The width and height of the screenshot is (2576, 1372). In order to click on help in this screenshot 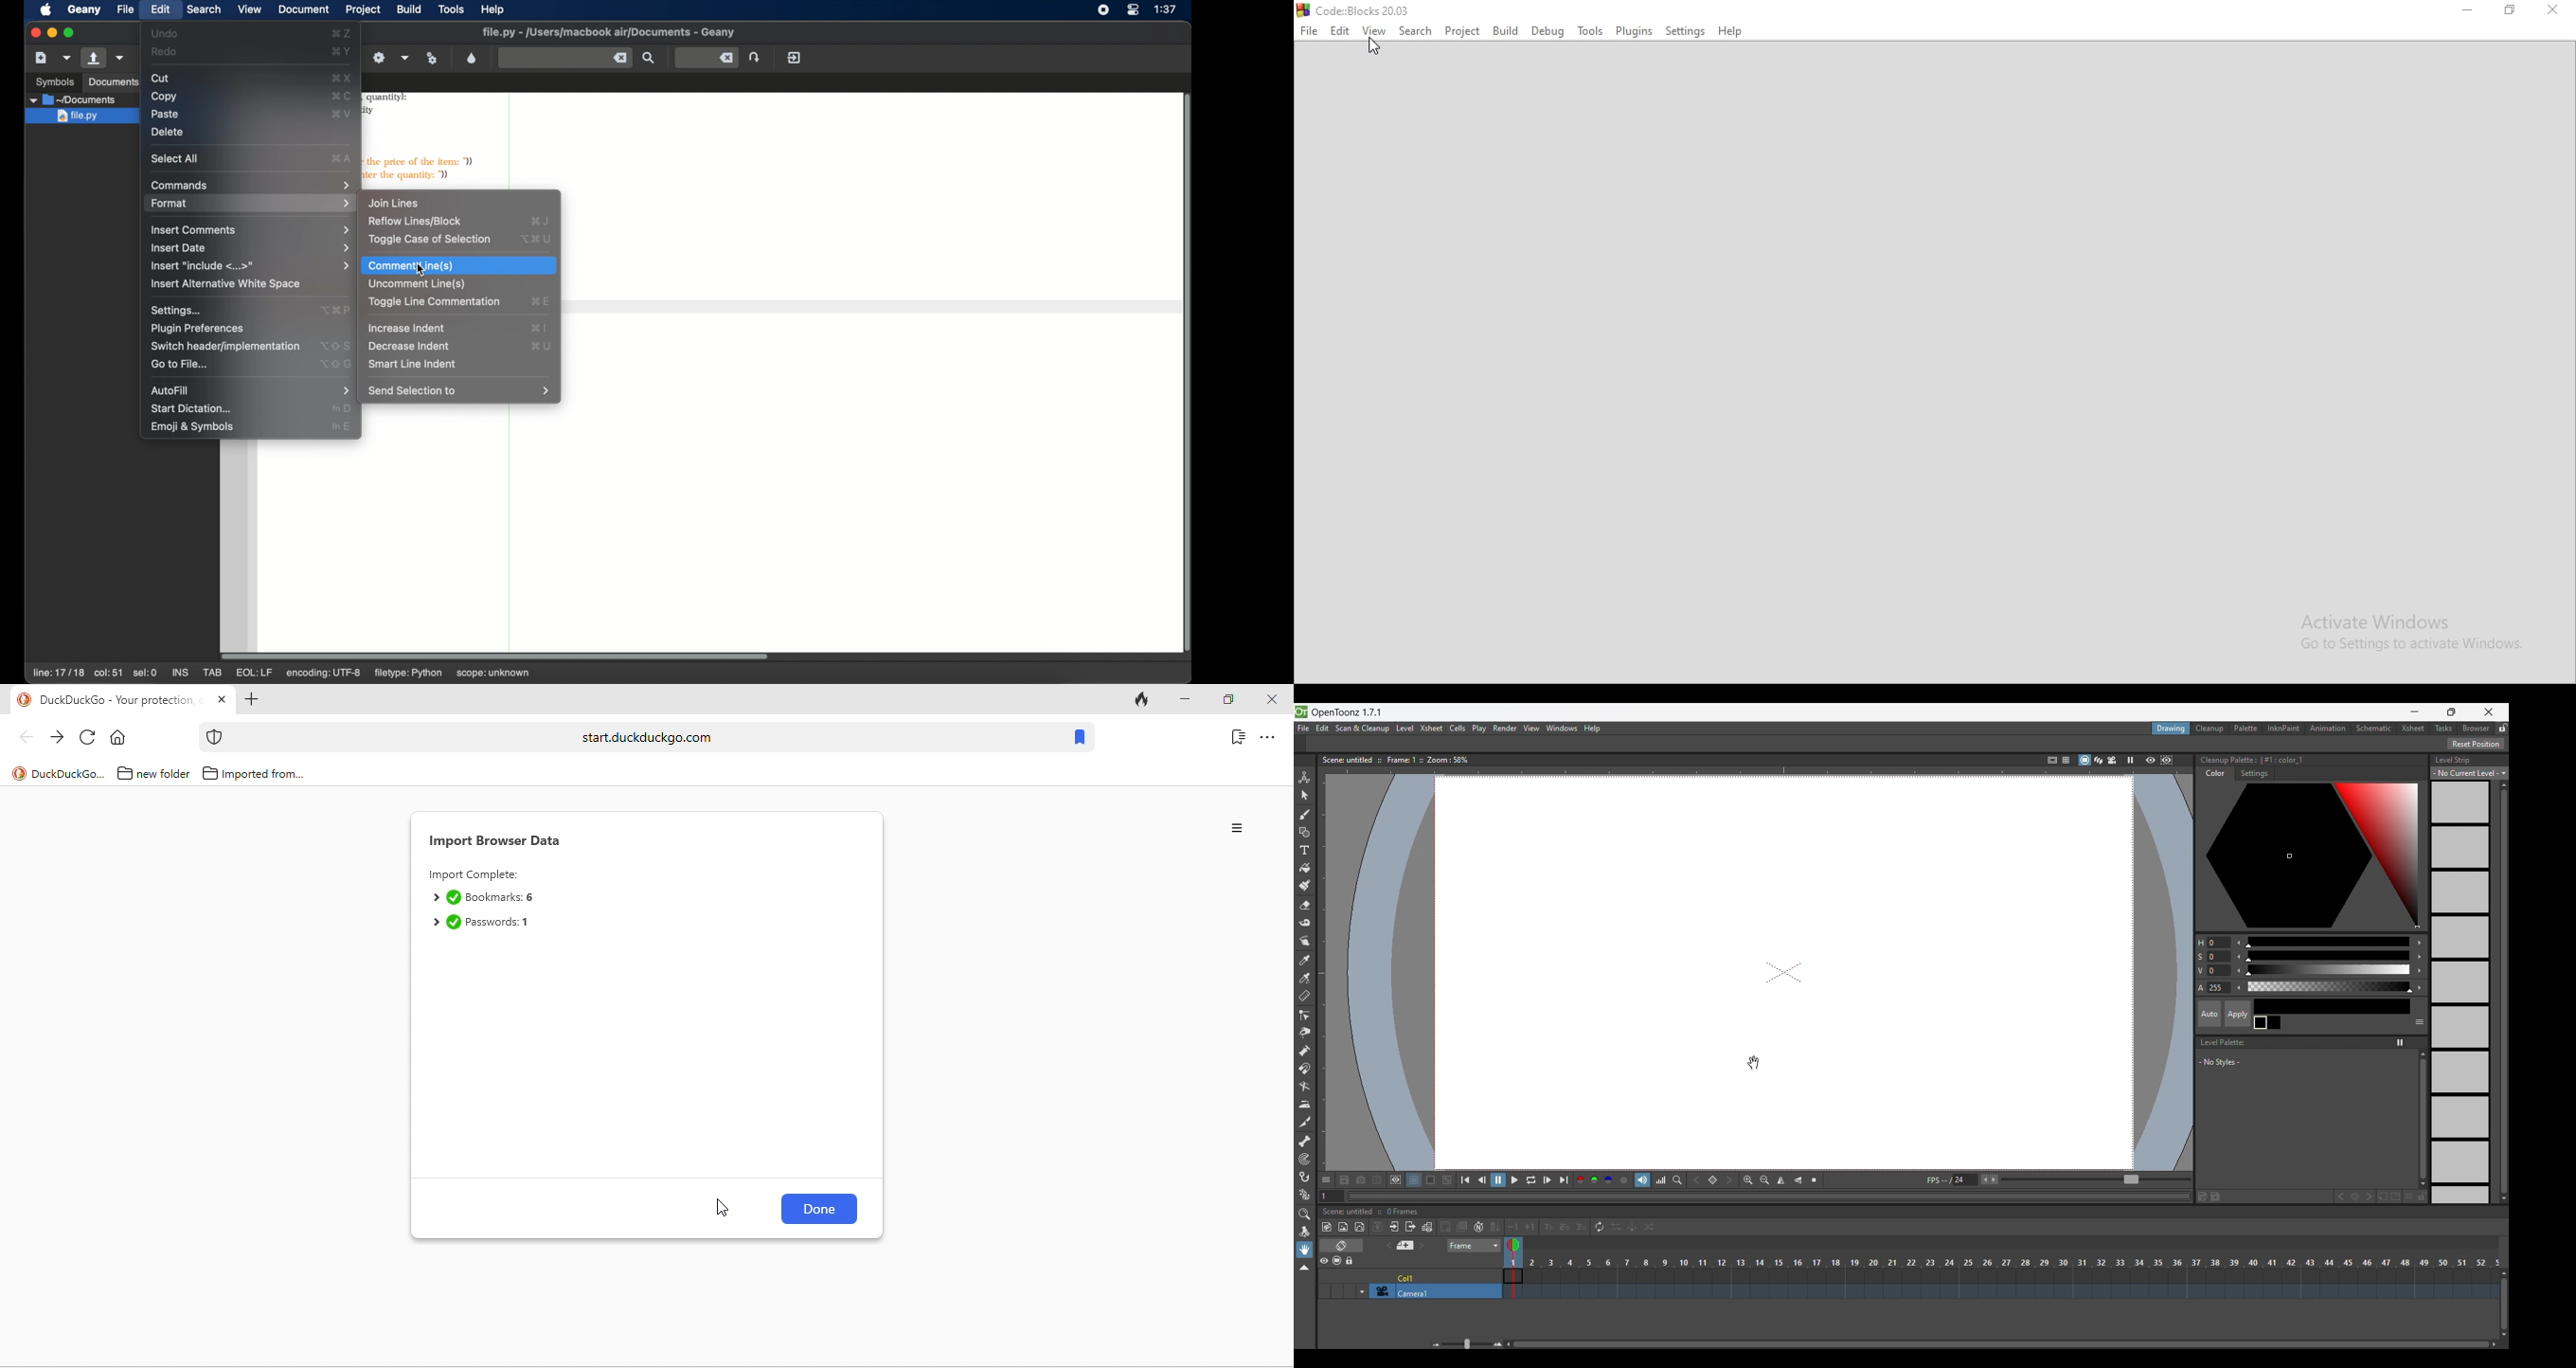, I will do `click(493, 10)`.